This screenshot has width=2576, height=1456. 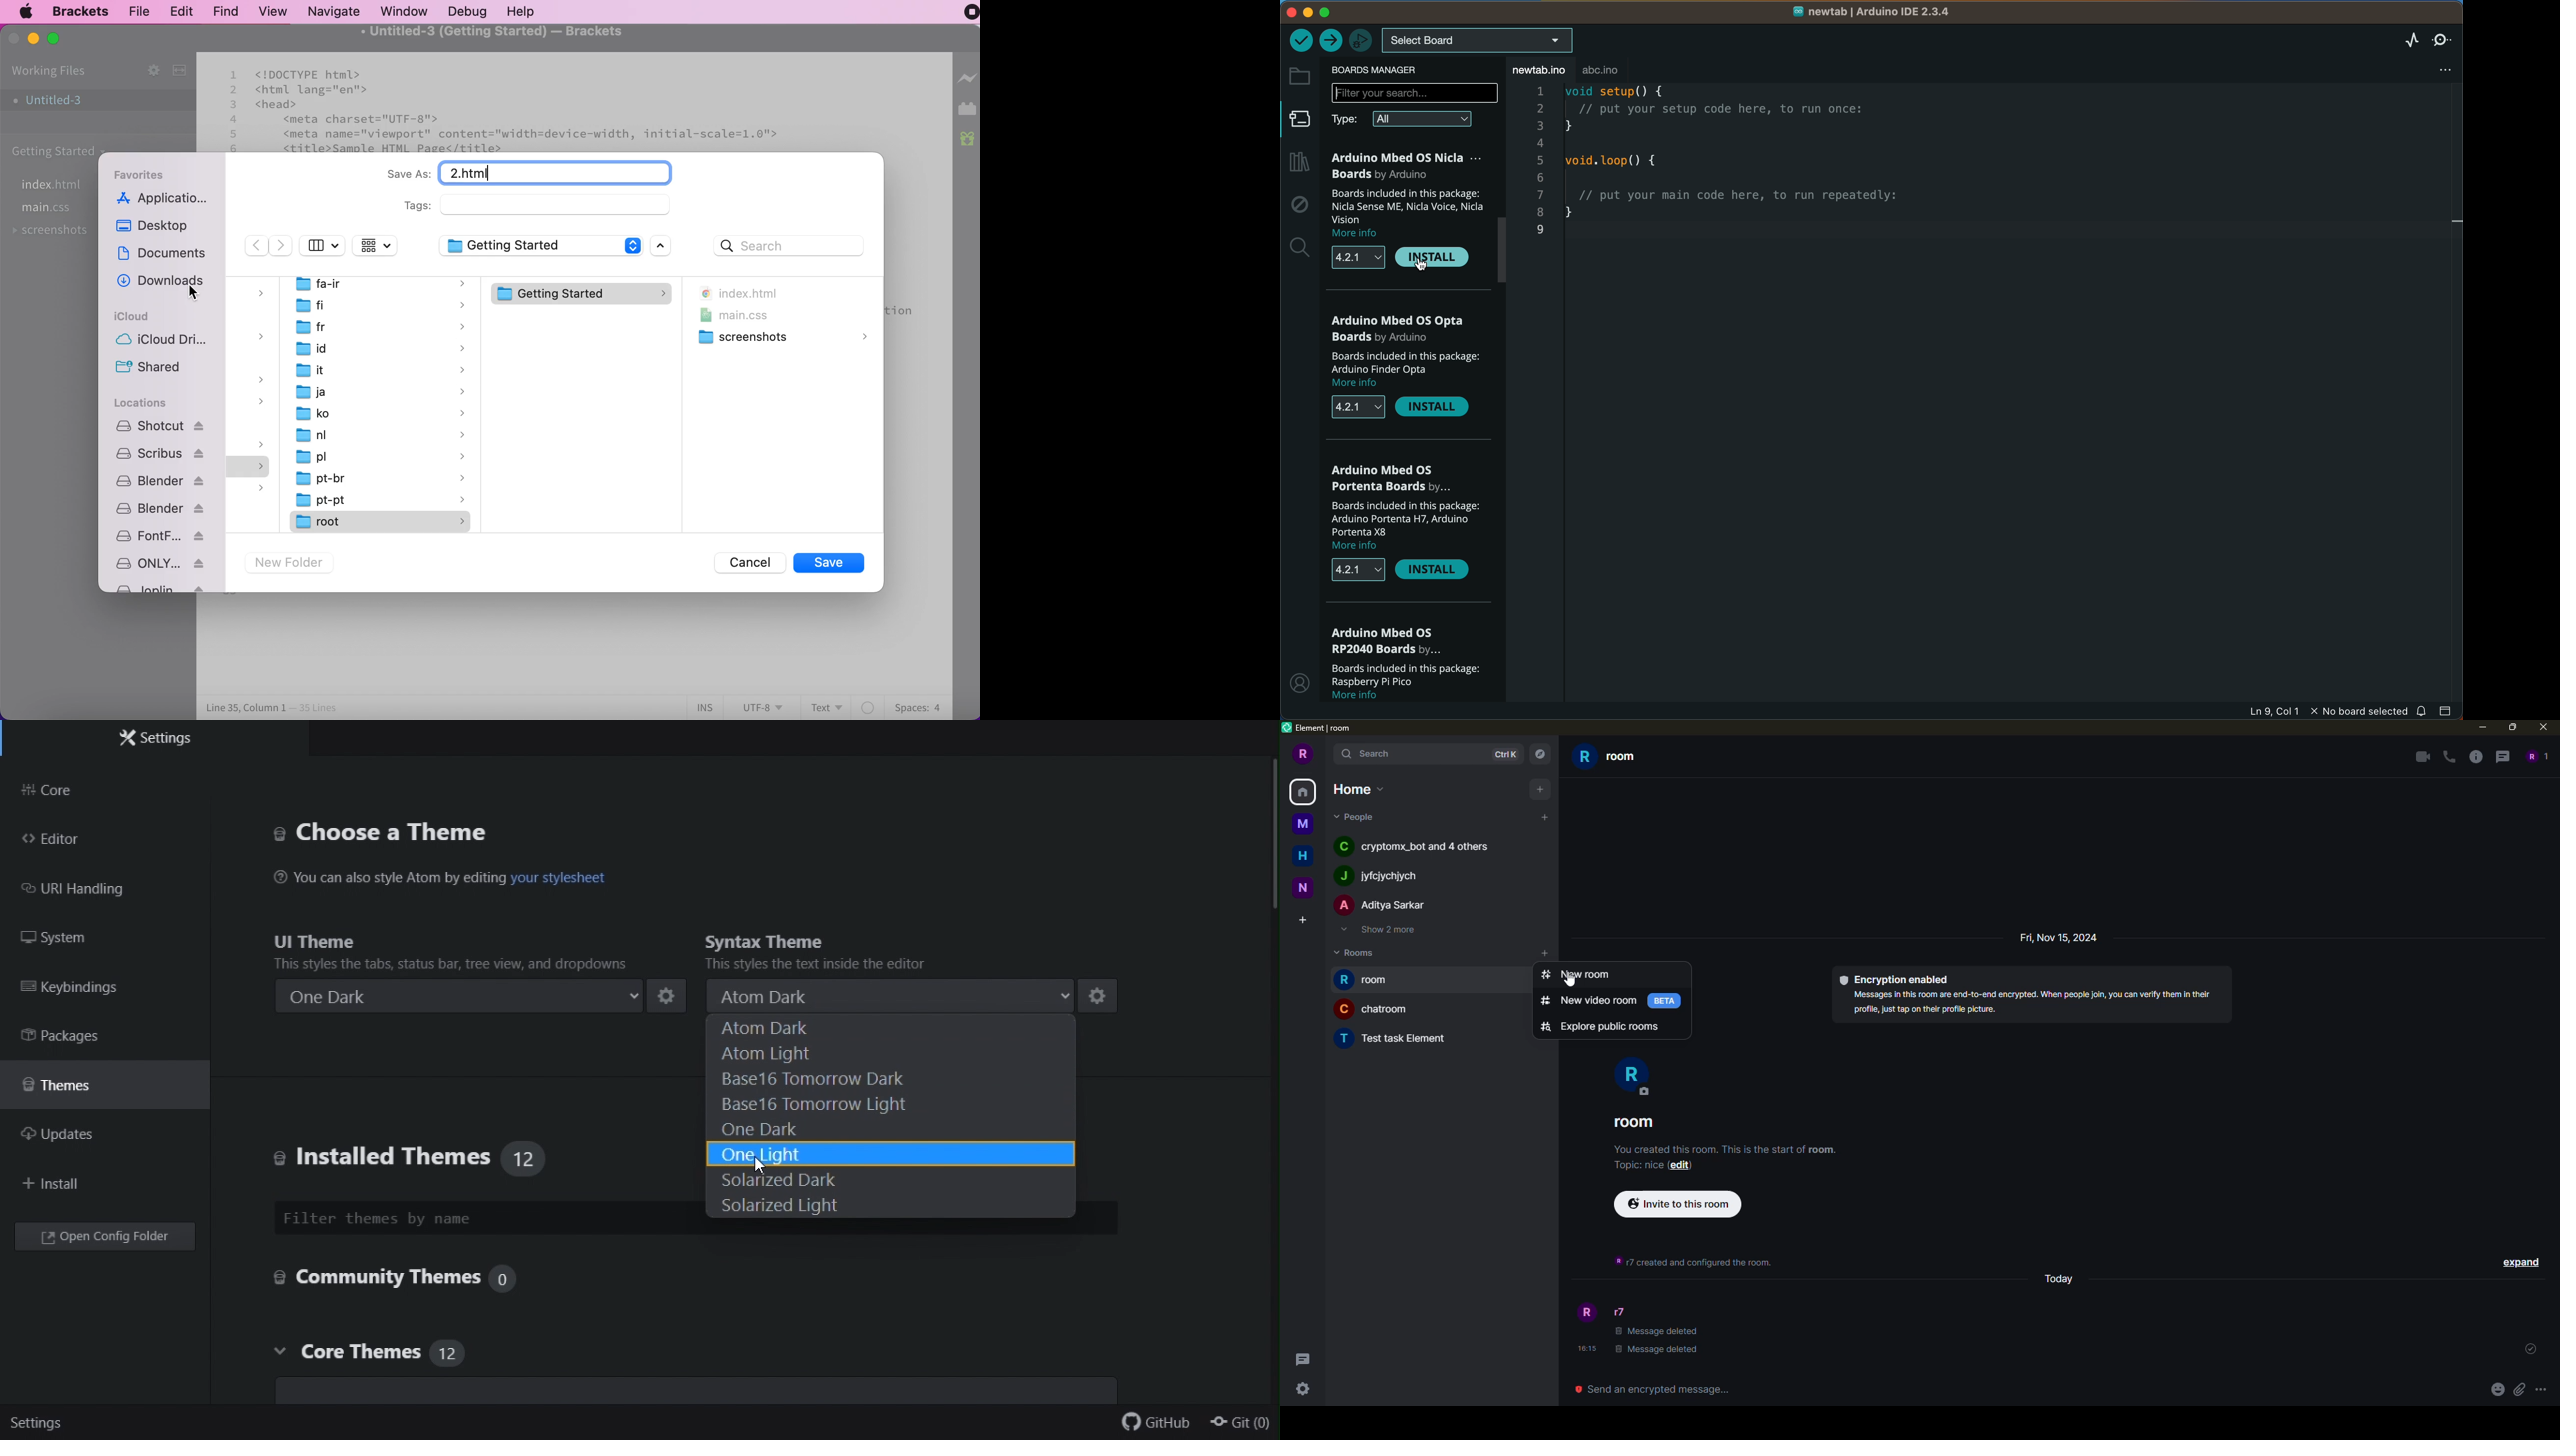 I want to click on screenshots, so click(x=55, y=229).